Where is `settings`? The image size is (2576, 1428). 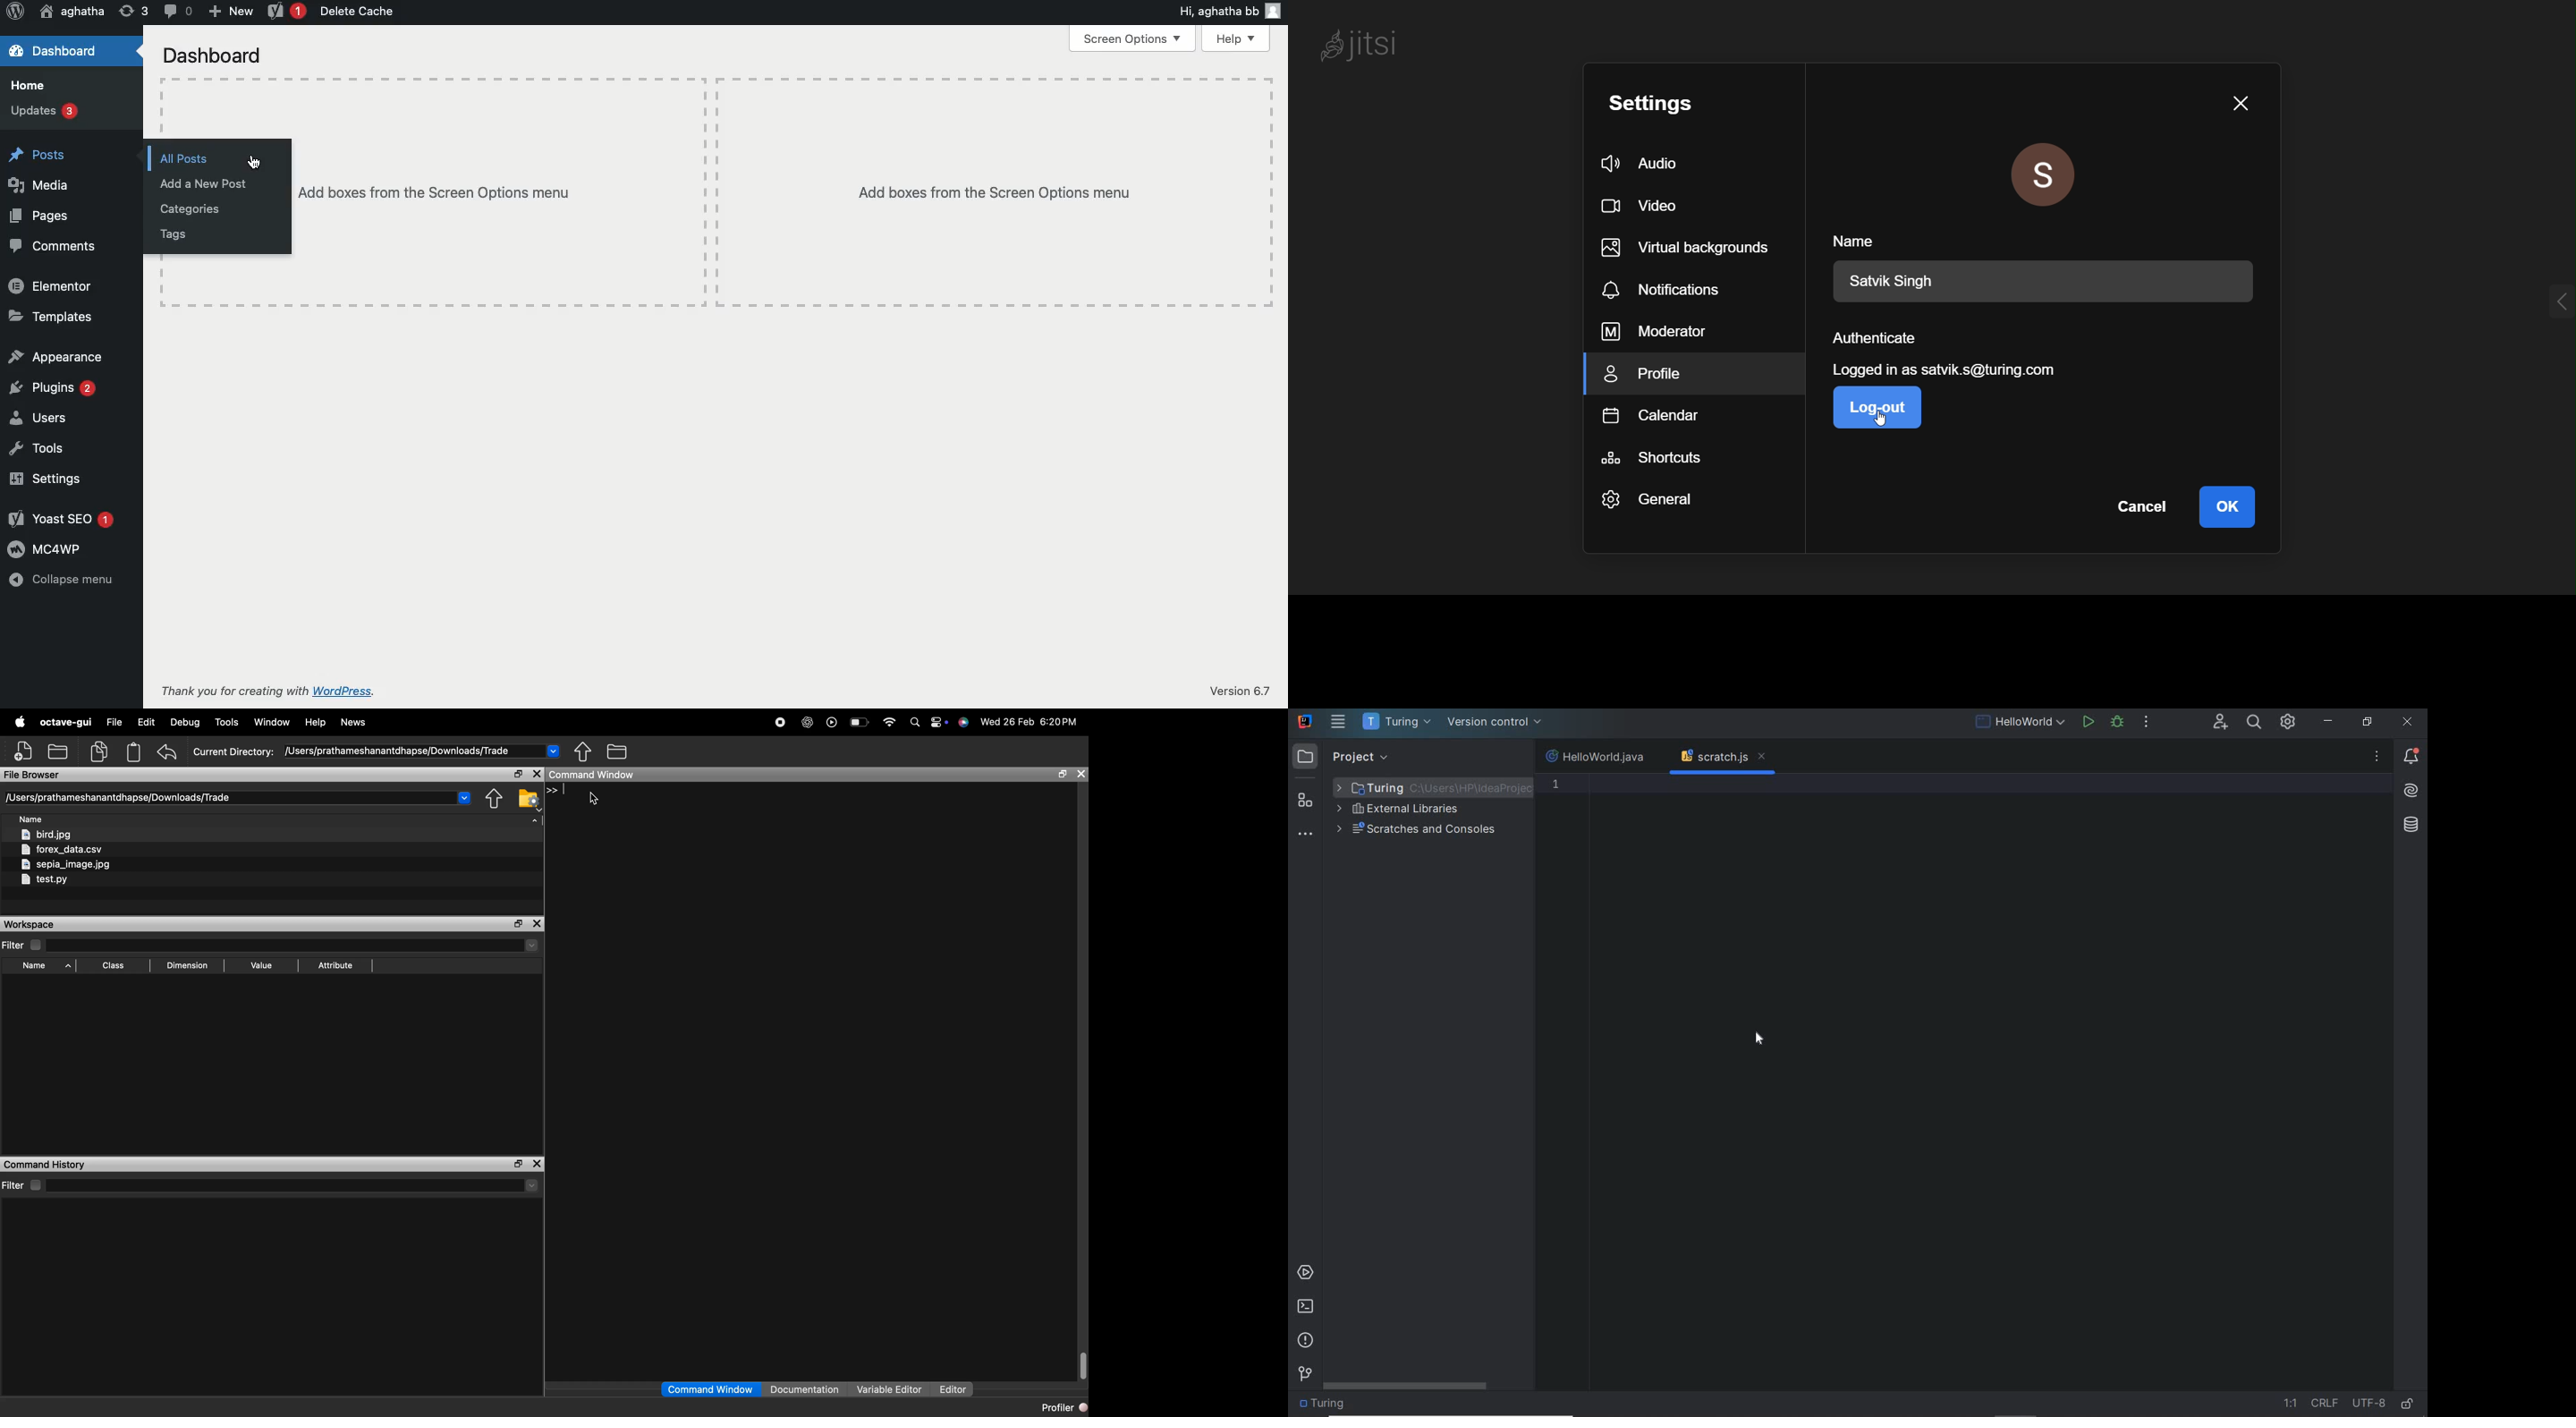 settings is located at coordinates (1656, 103).